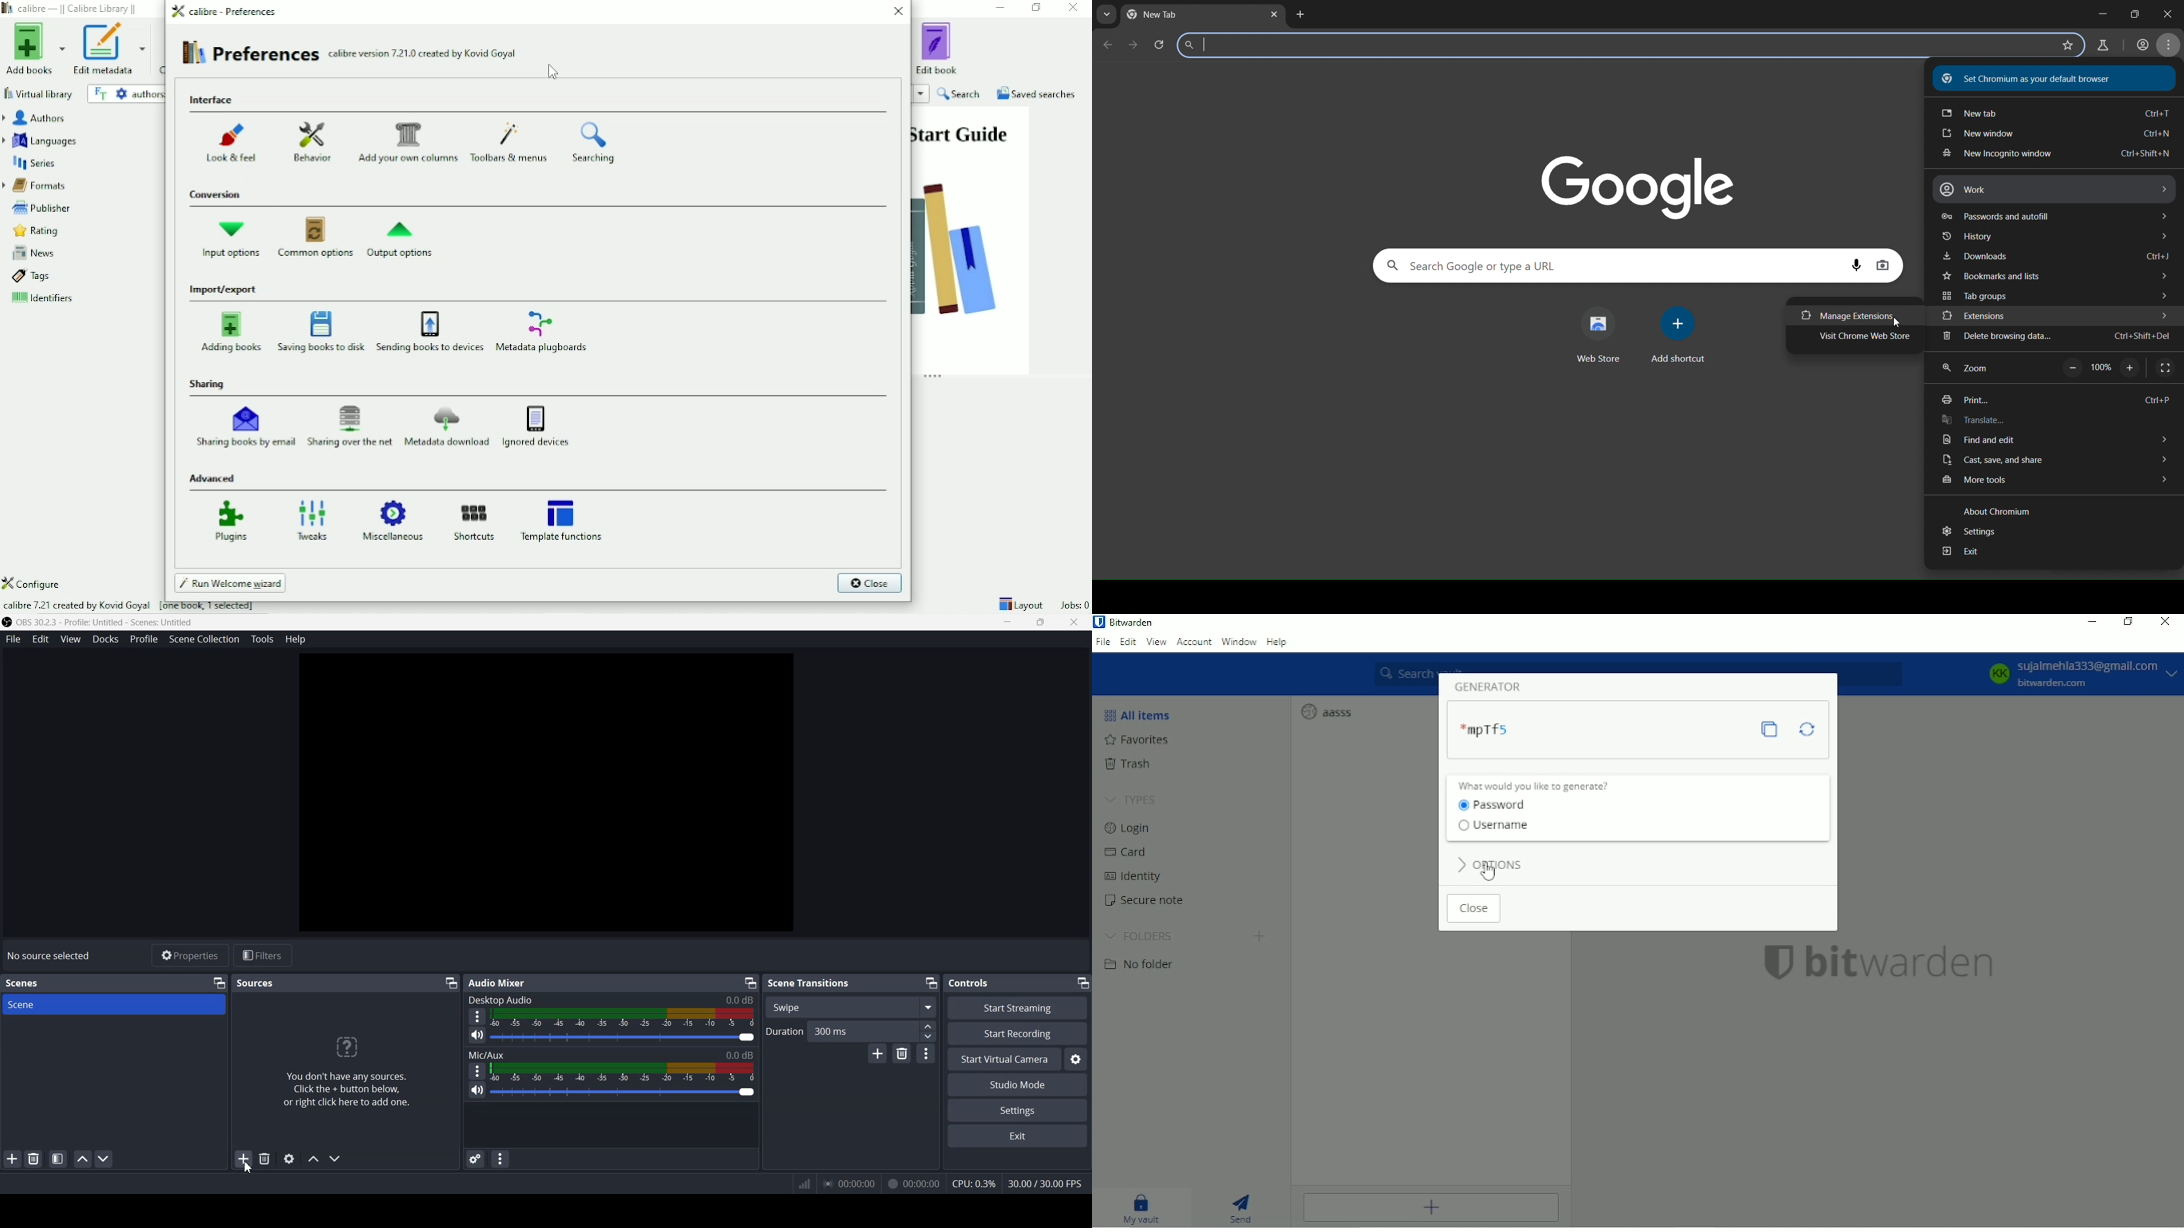 This screenshot has height=1232, width=2184. I want to click on aasss login entry, so click(1330, 711).